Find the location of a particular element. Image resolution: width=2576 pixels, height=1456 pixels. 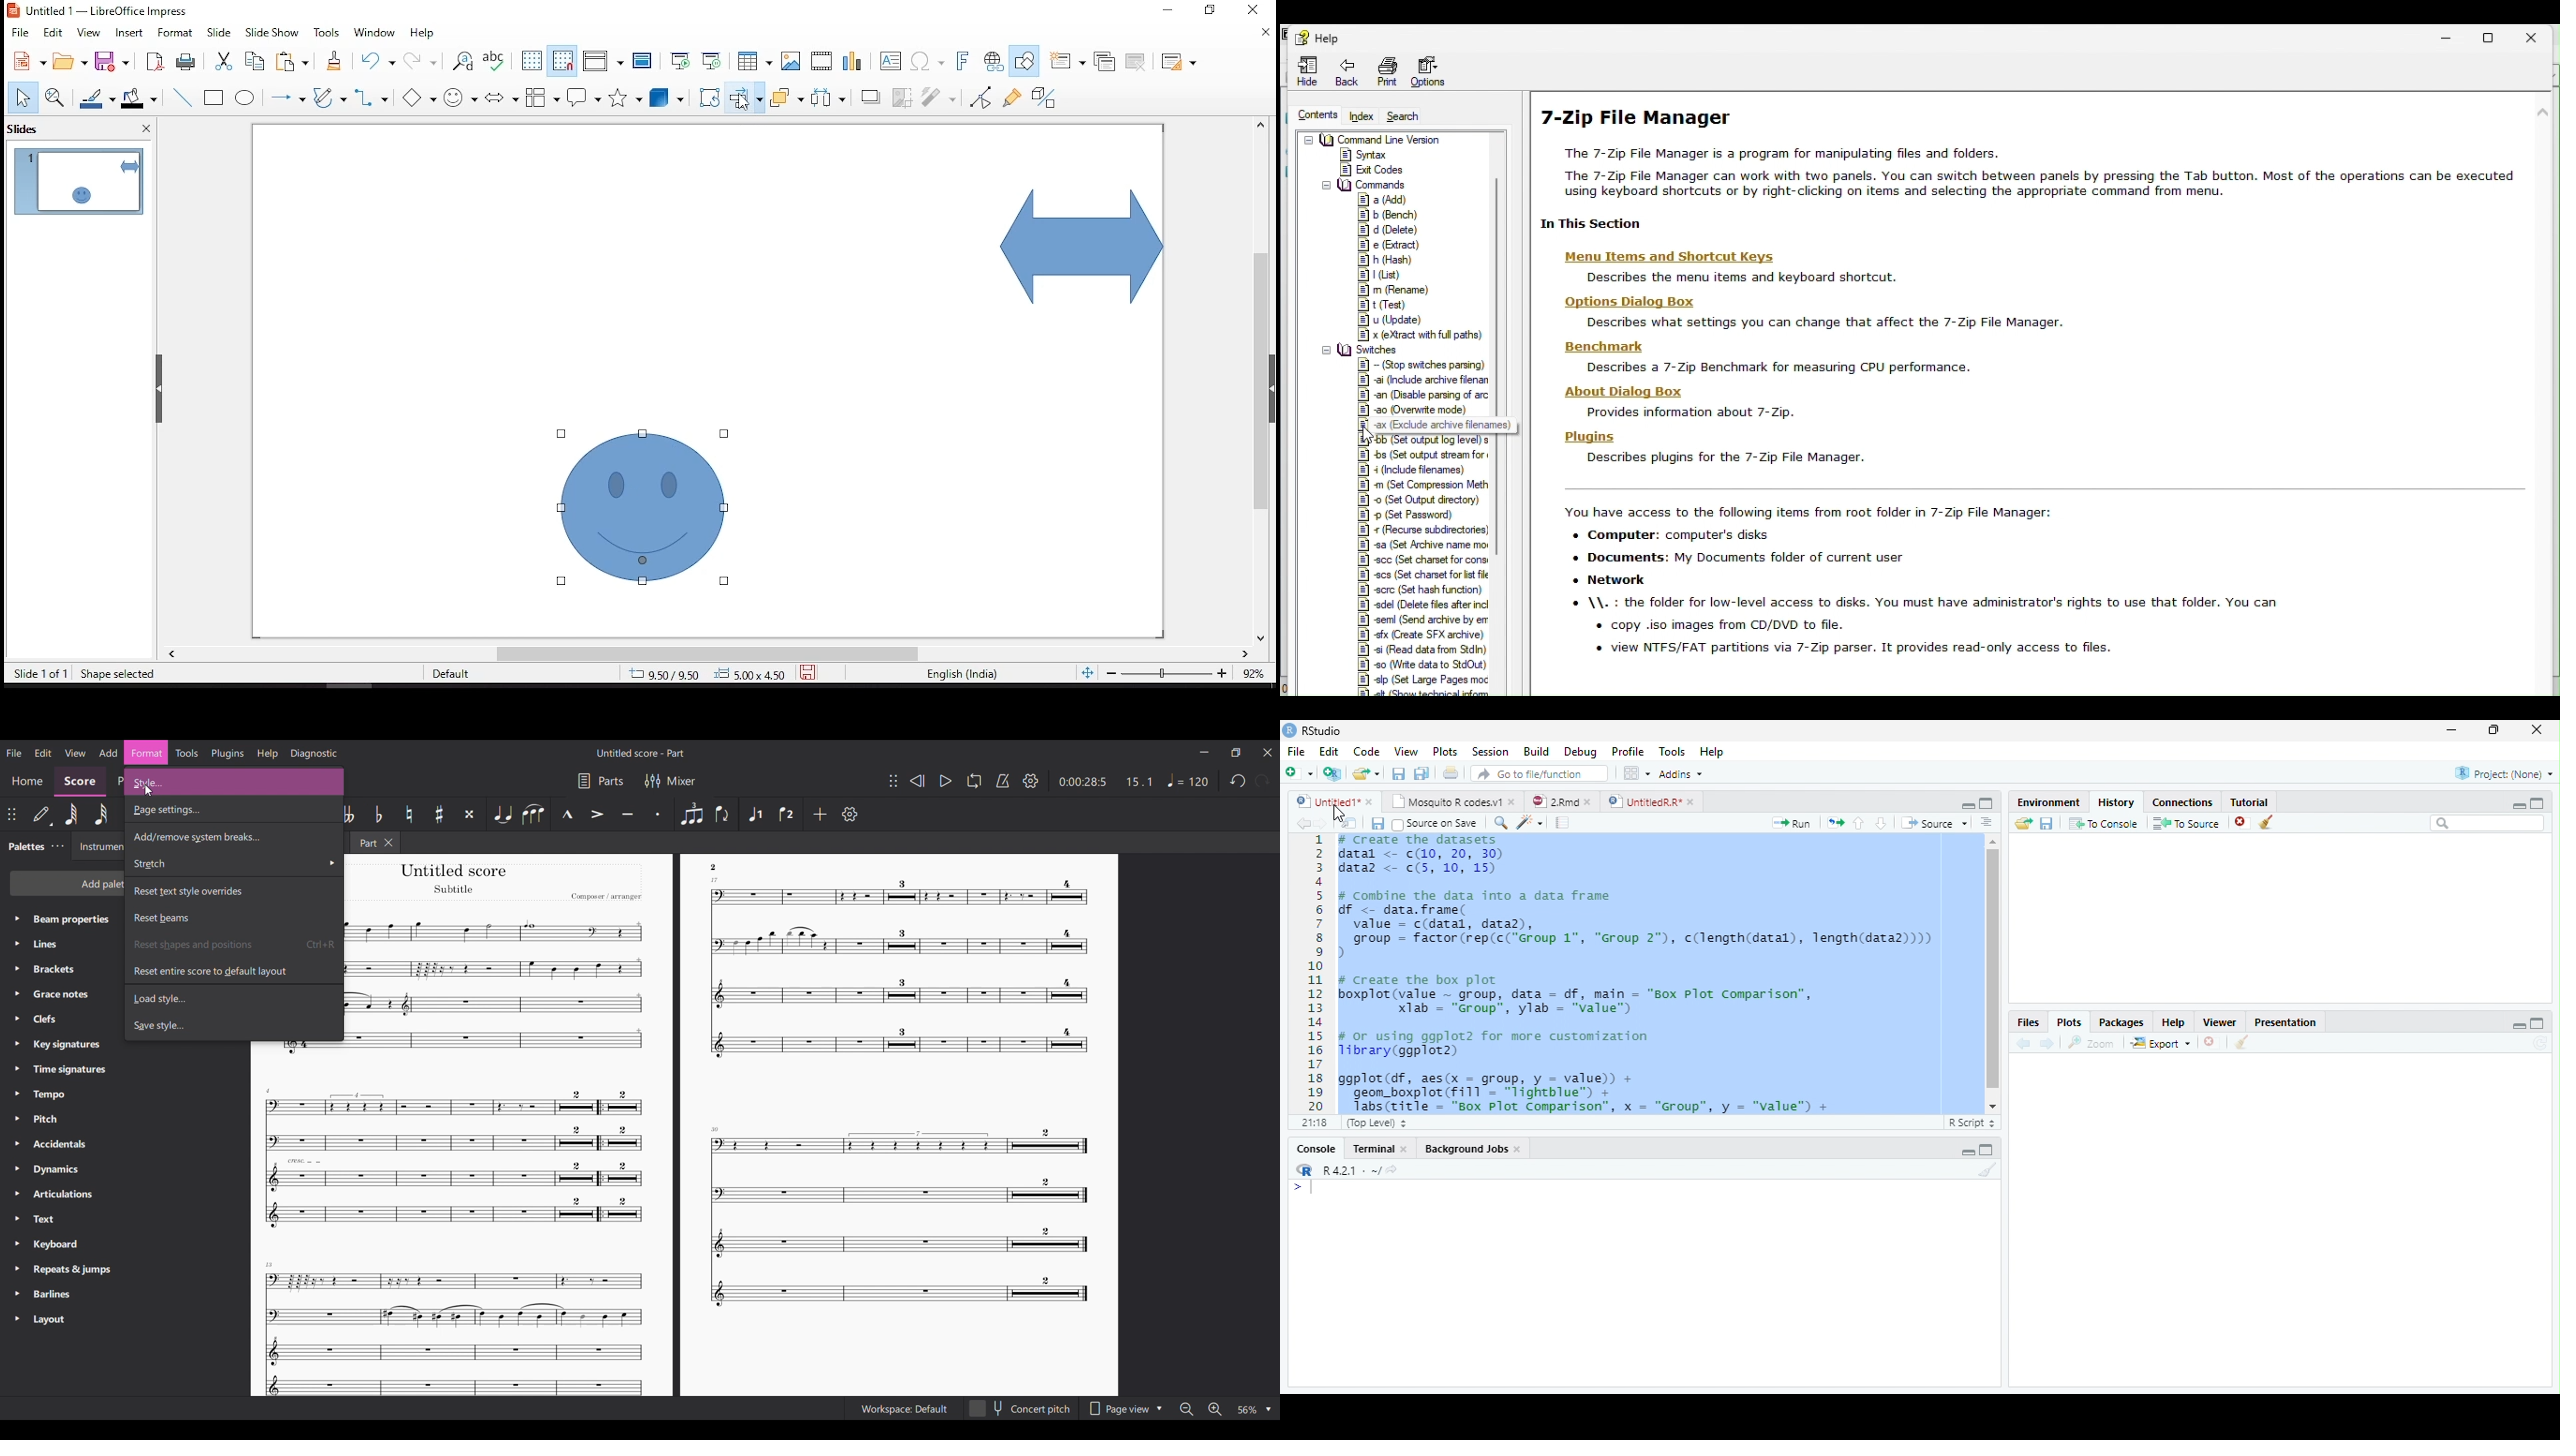

Minimize is located at coordinates (2518, 806).